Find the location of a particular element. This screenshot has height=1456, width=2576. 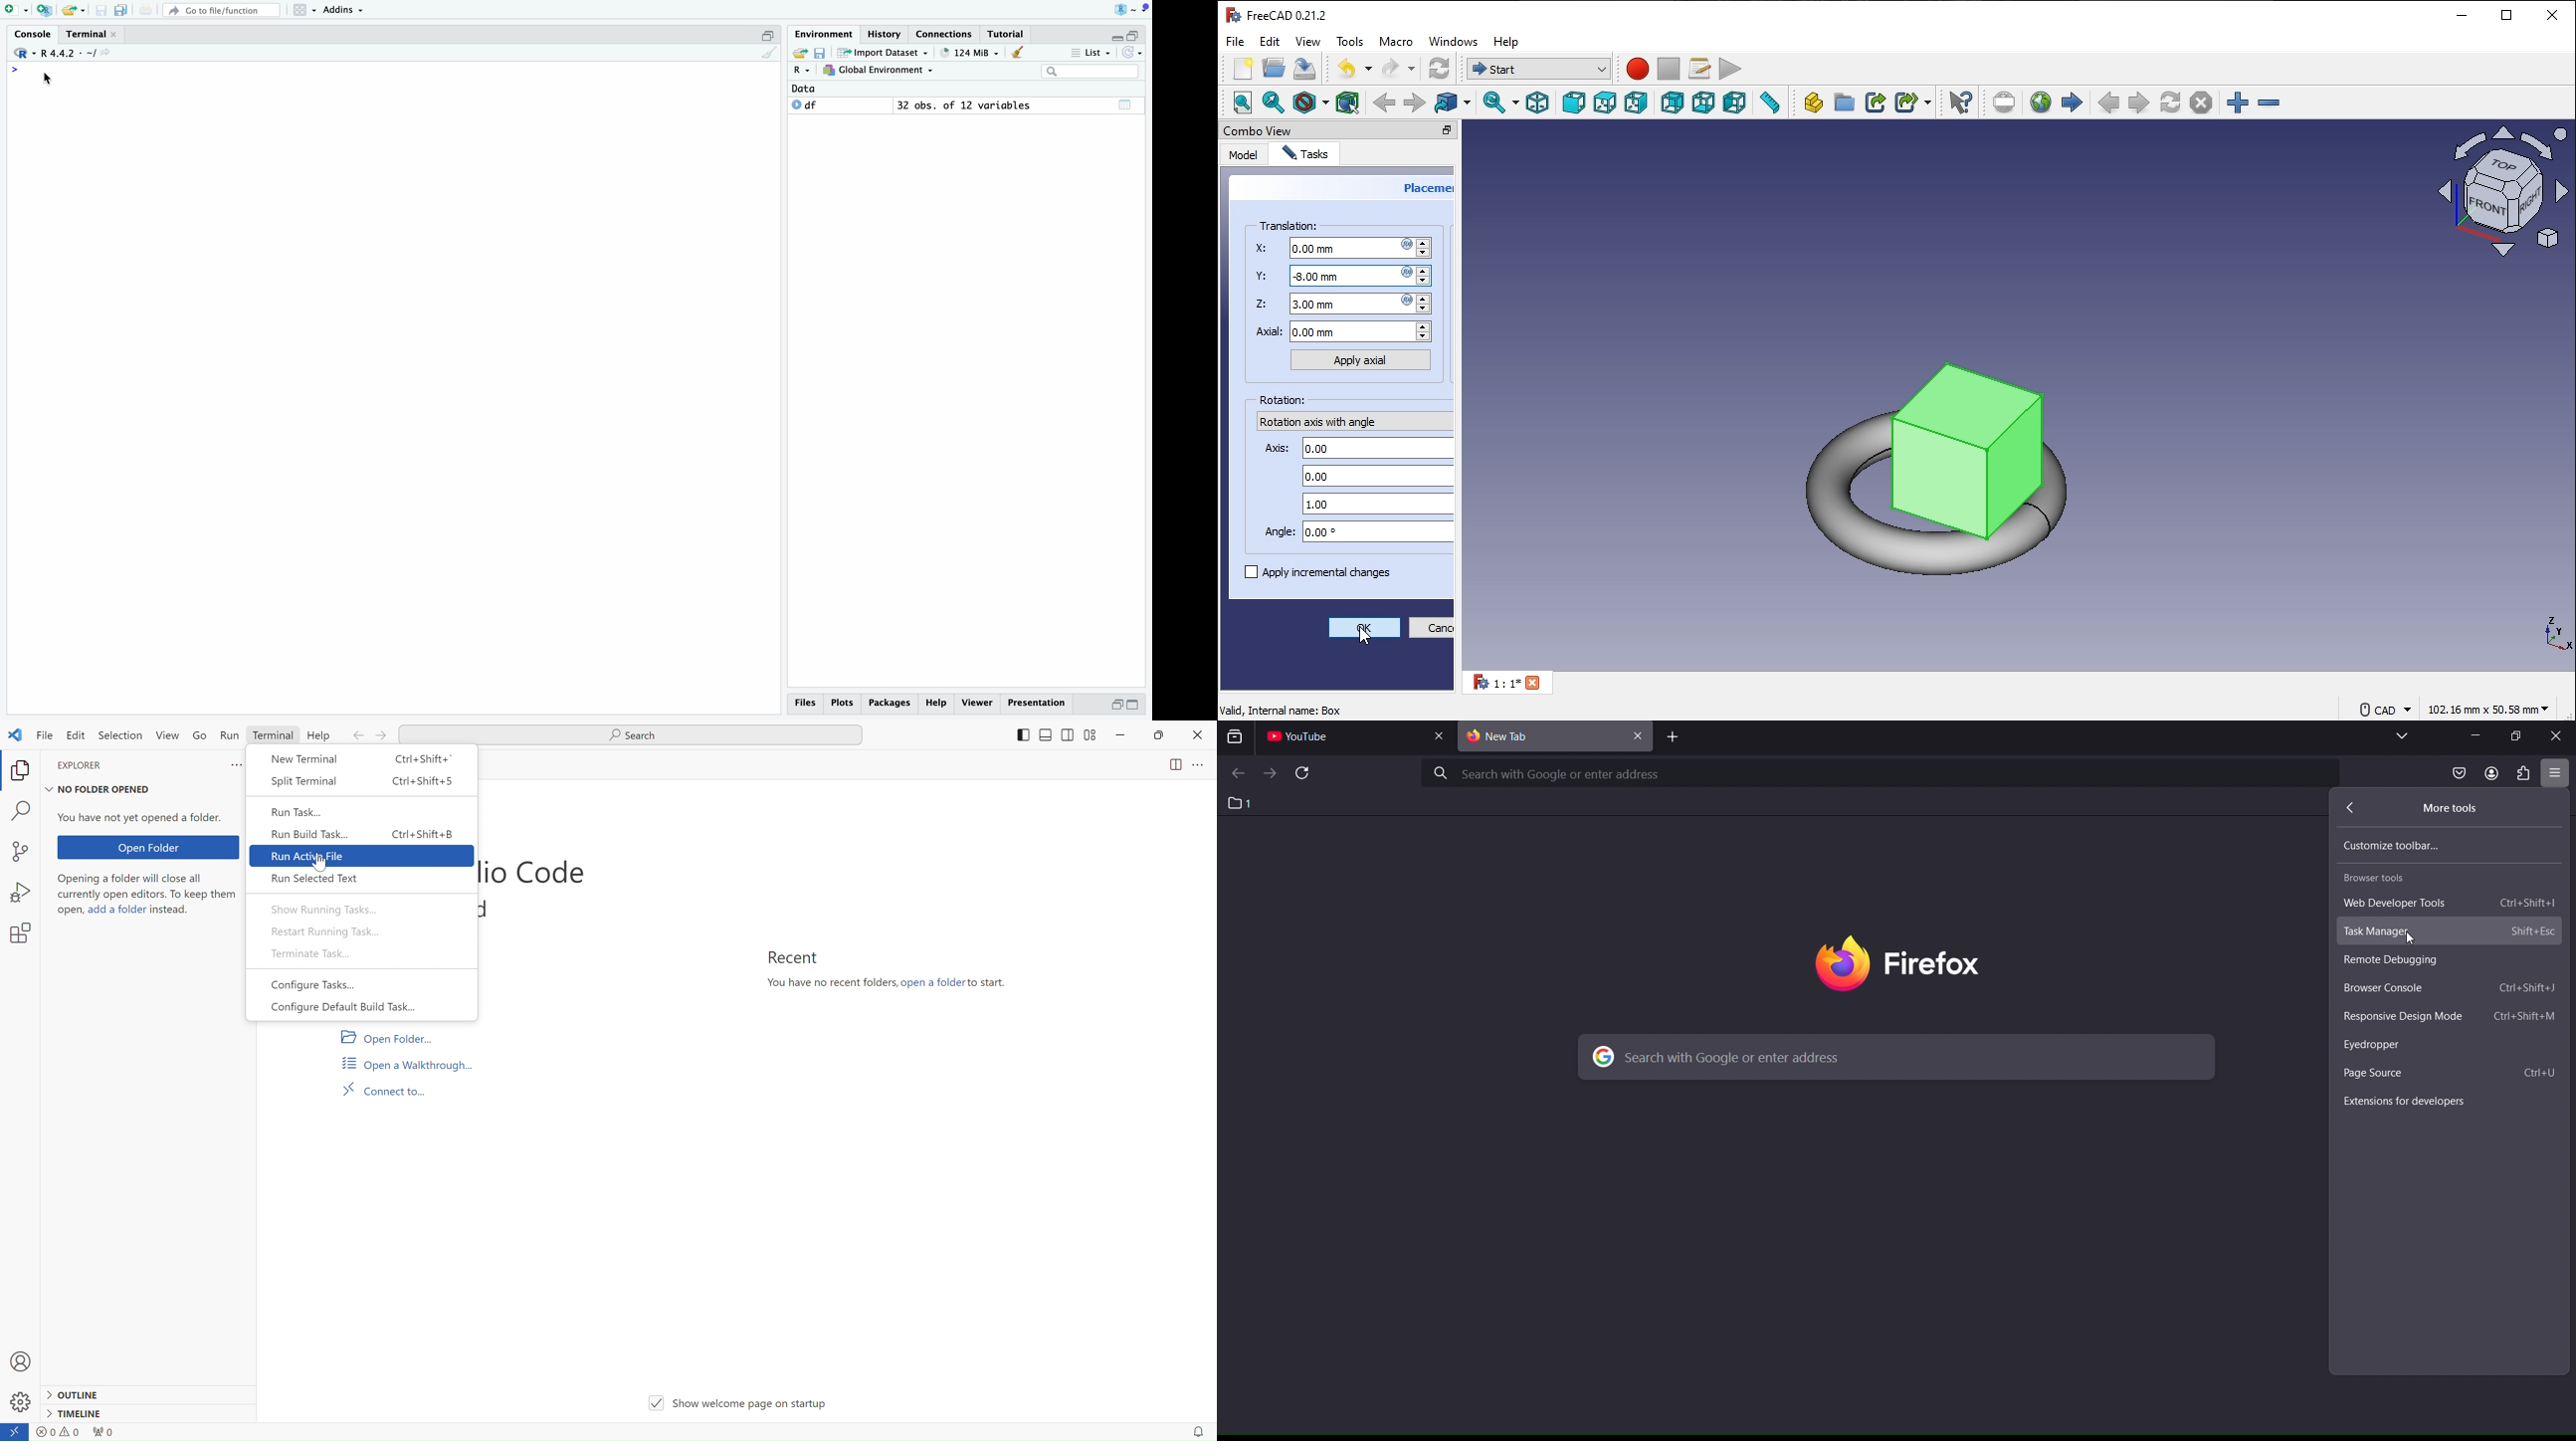

axis is located at coordinates (1357, 448).